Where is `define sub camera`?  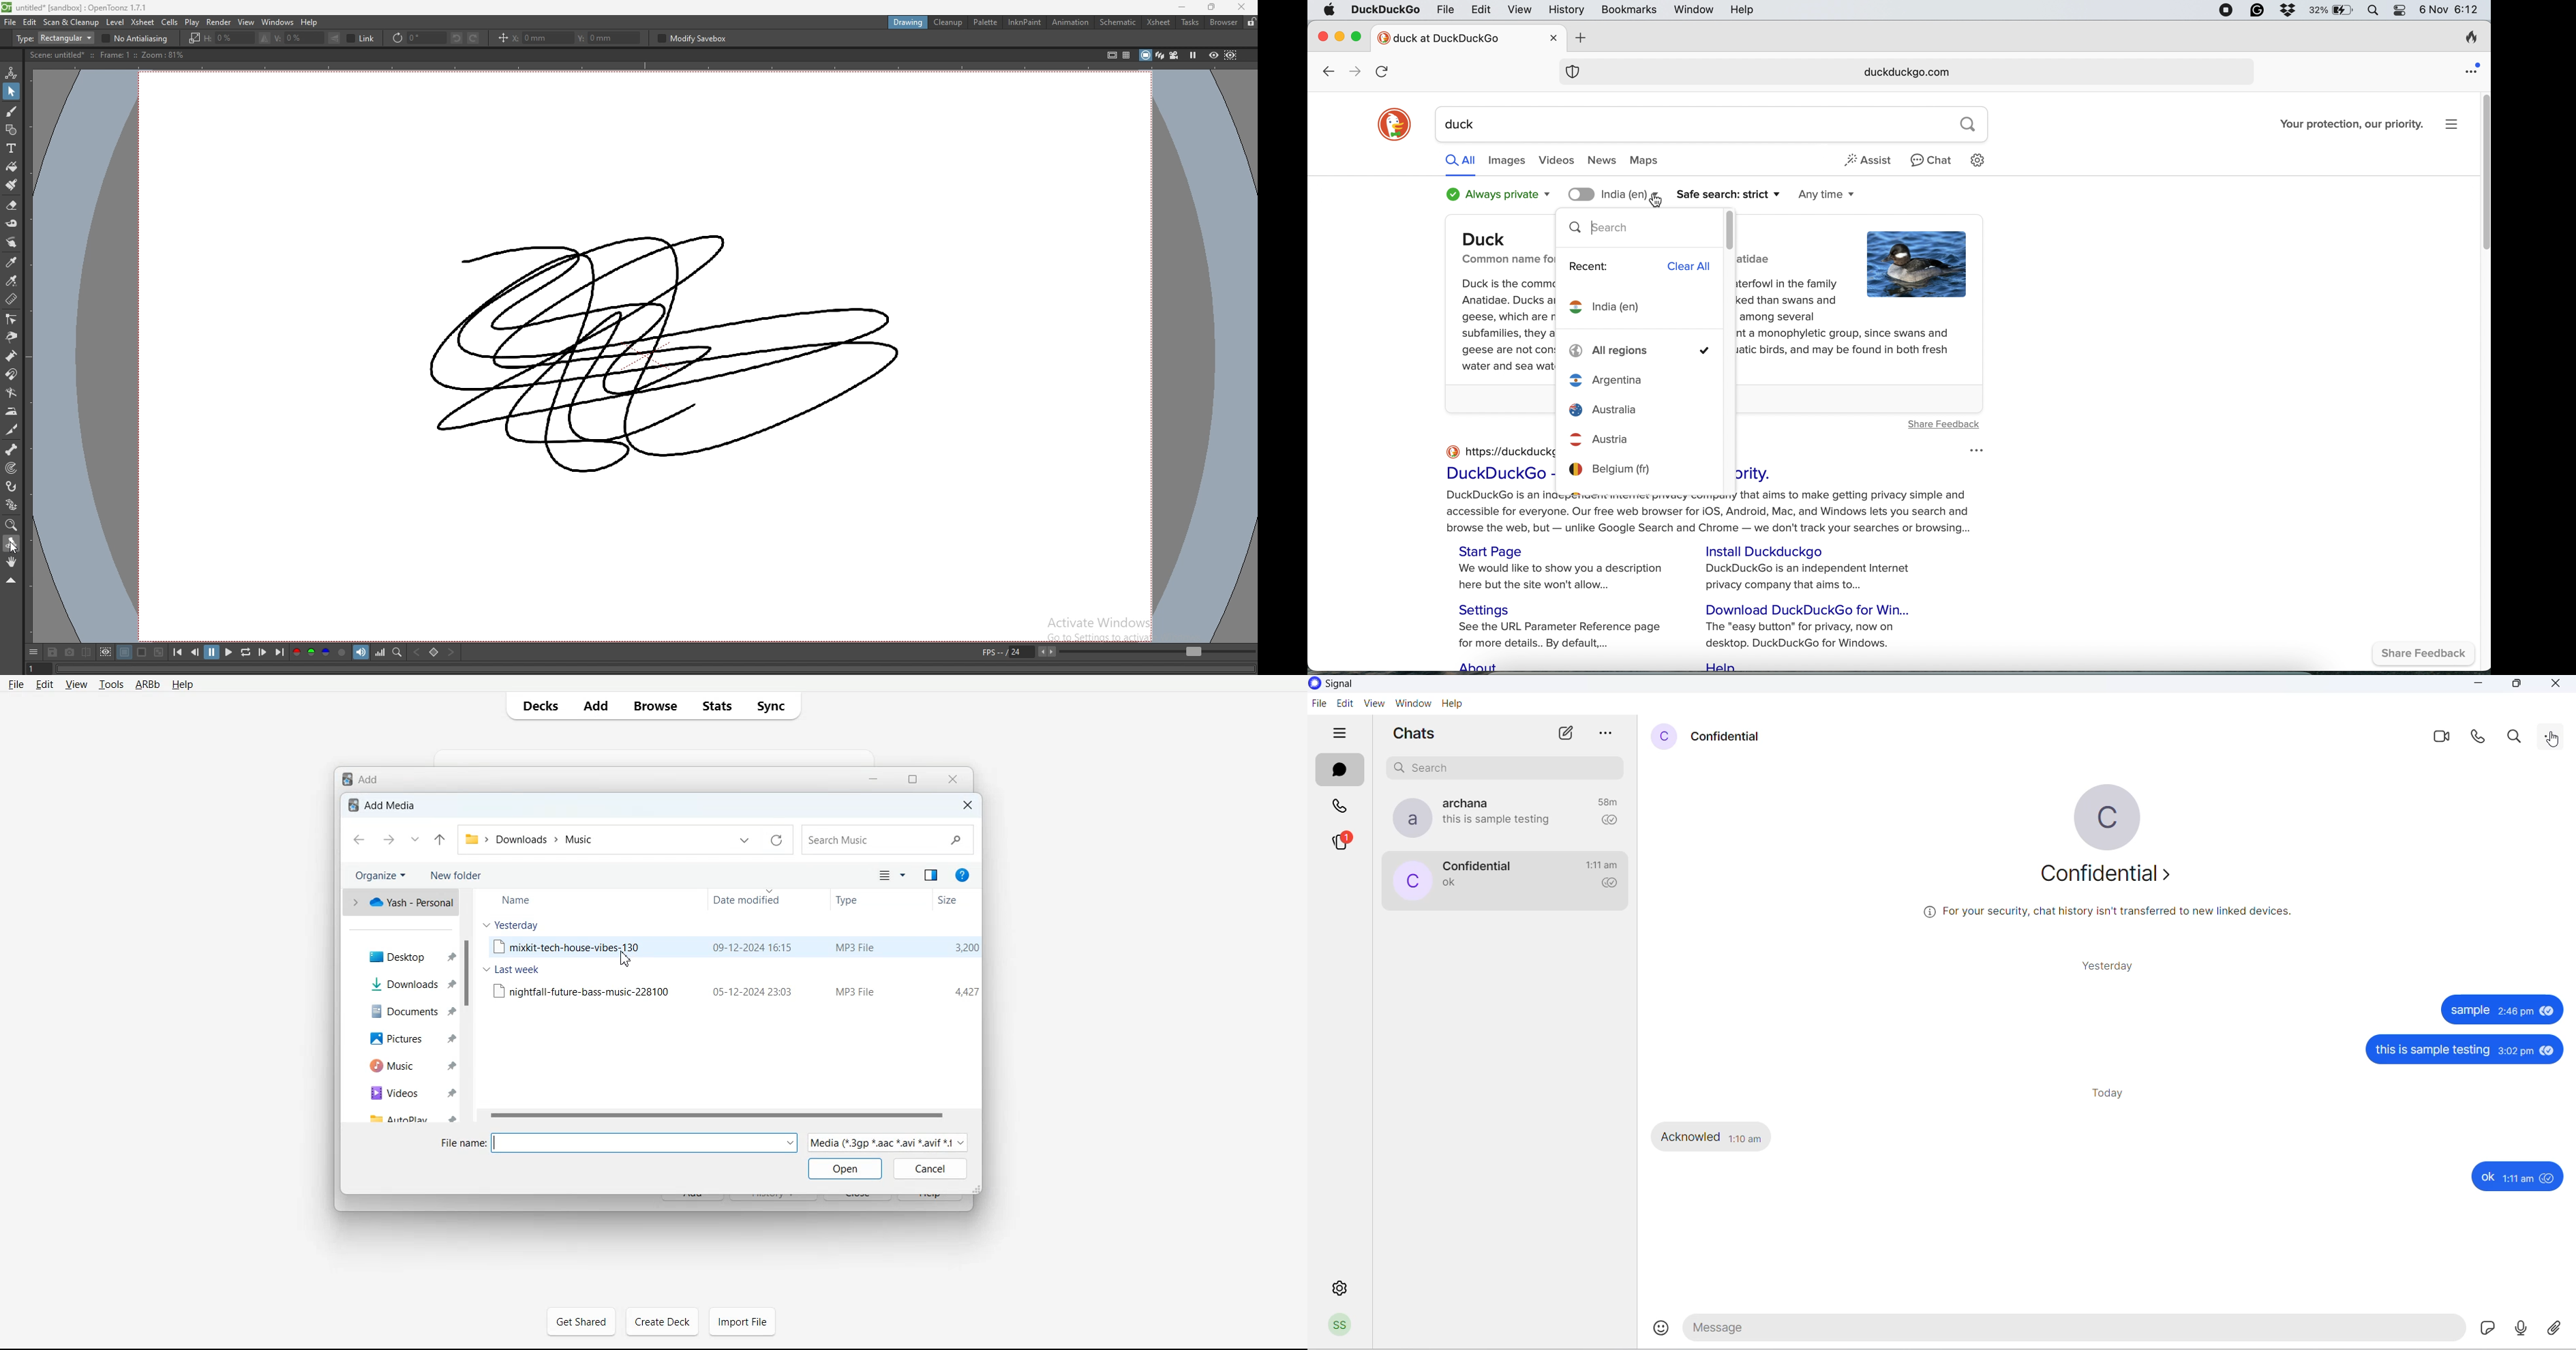
define sub camera is located at coordinates (106, 652).